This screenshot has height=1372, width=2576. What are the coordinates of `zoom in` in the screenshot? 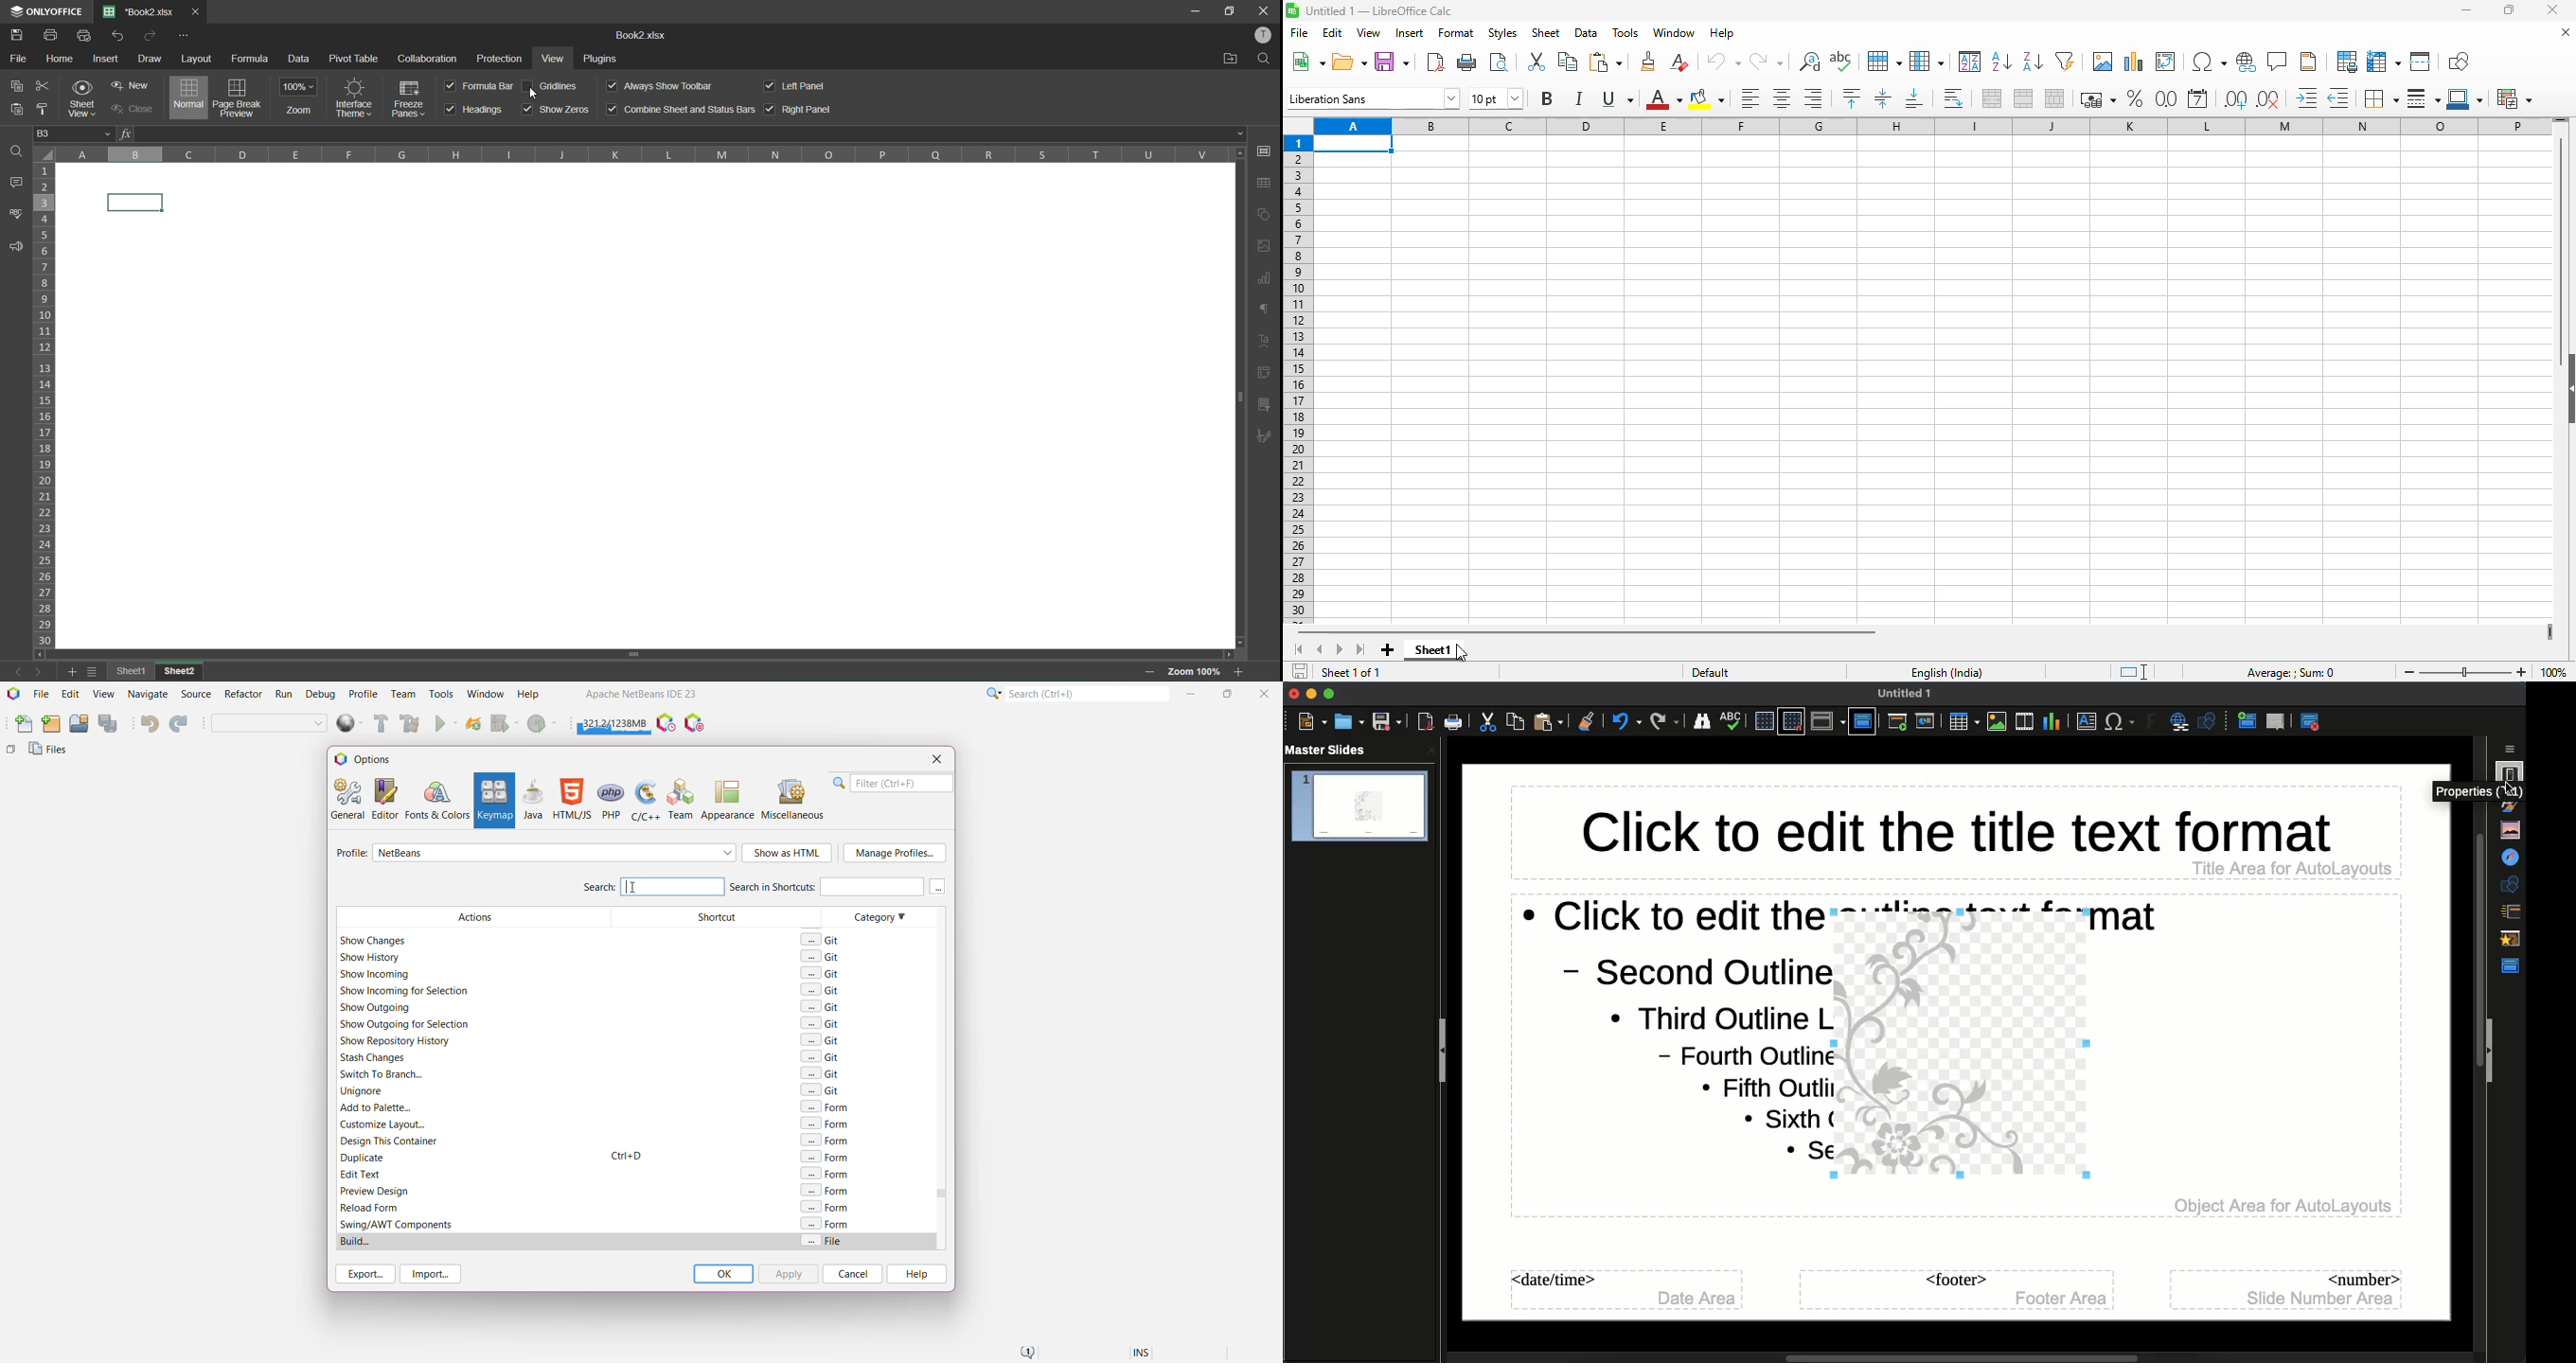 It's located at (2522, 671).